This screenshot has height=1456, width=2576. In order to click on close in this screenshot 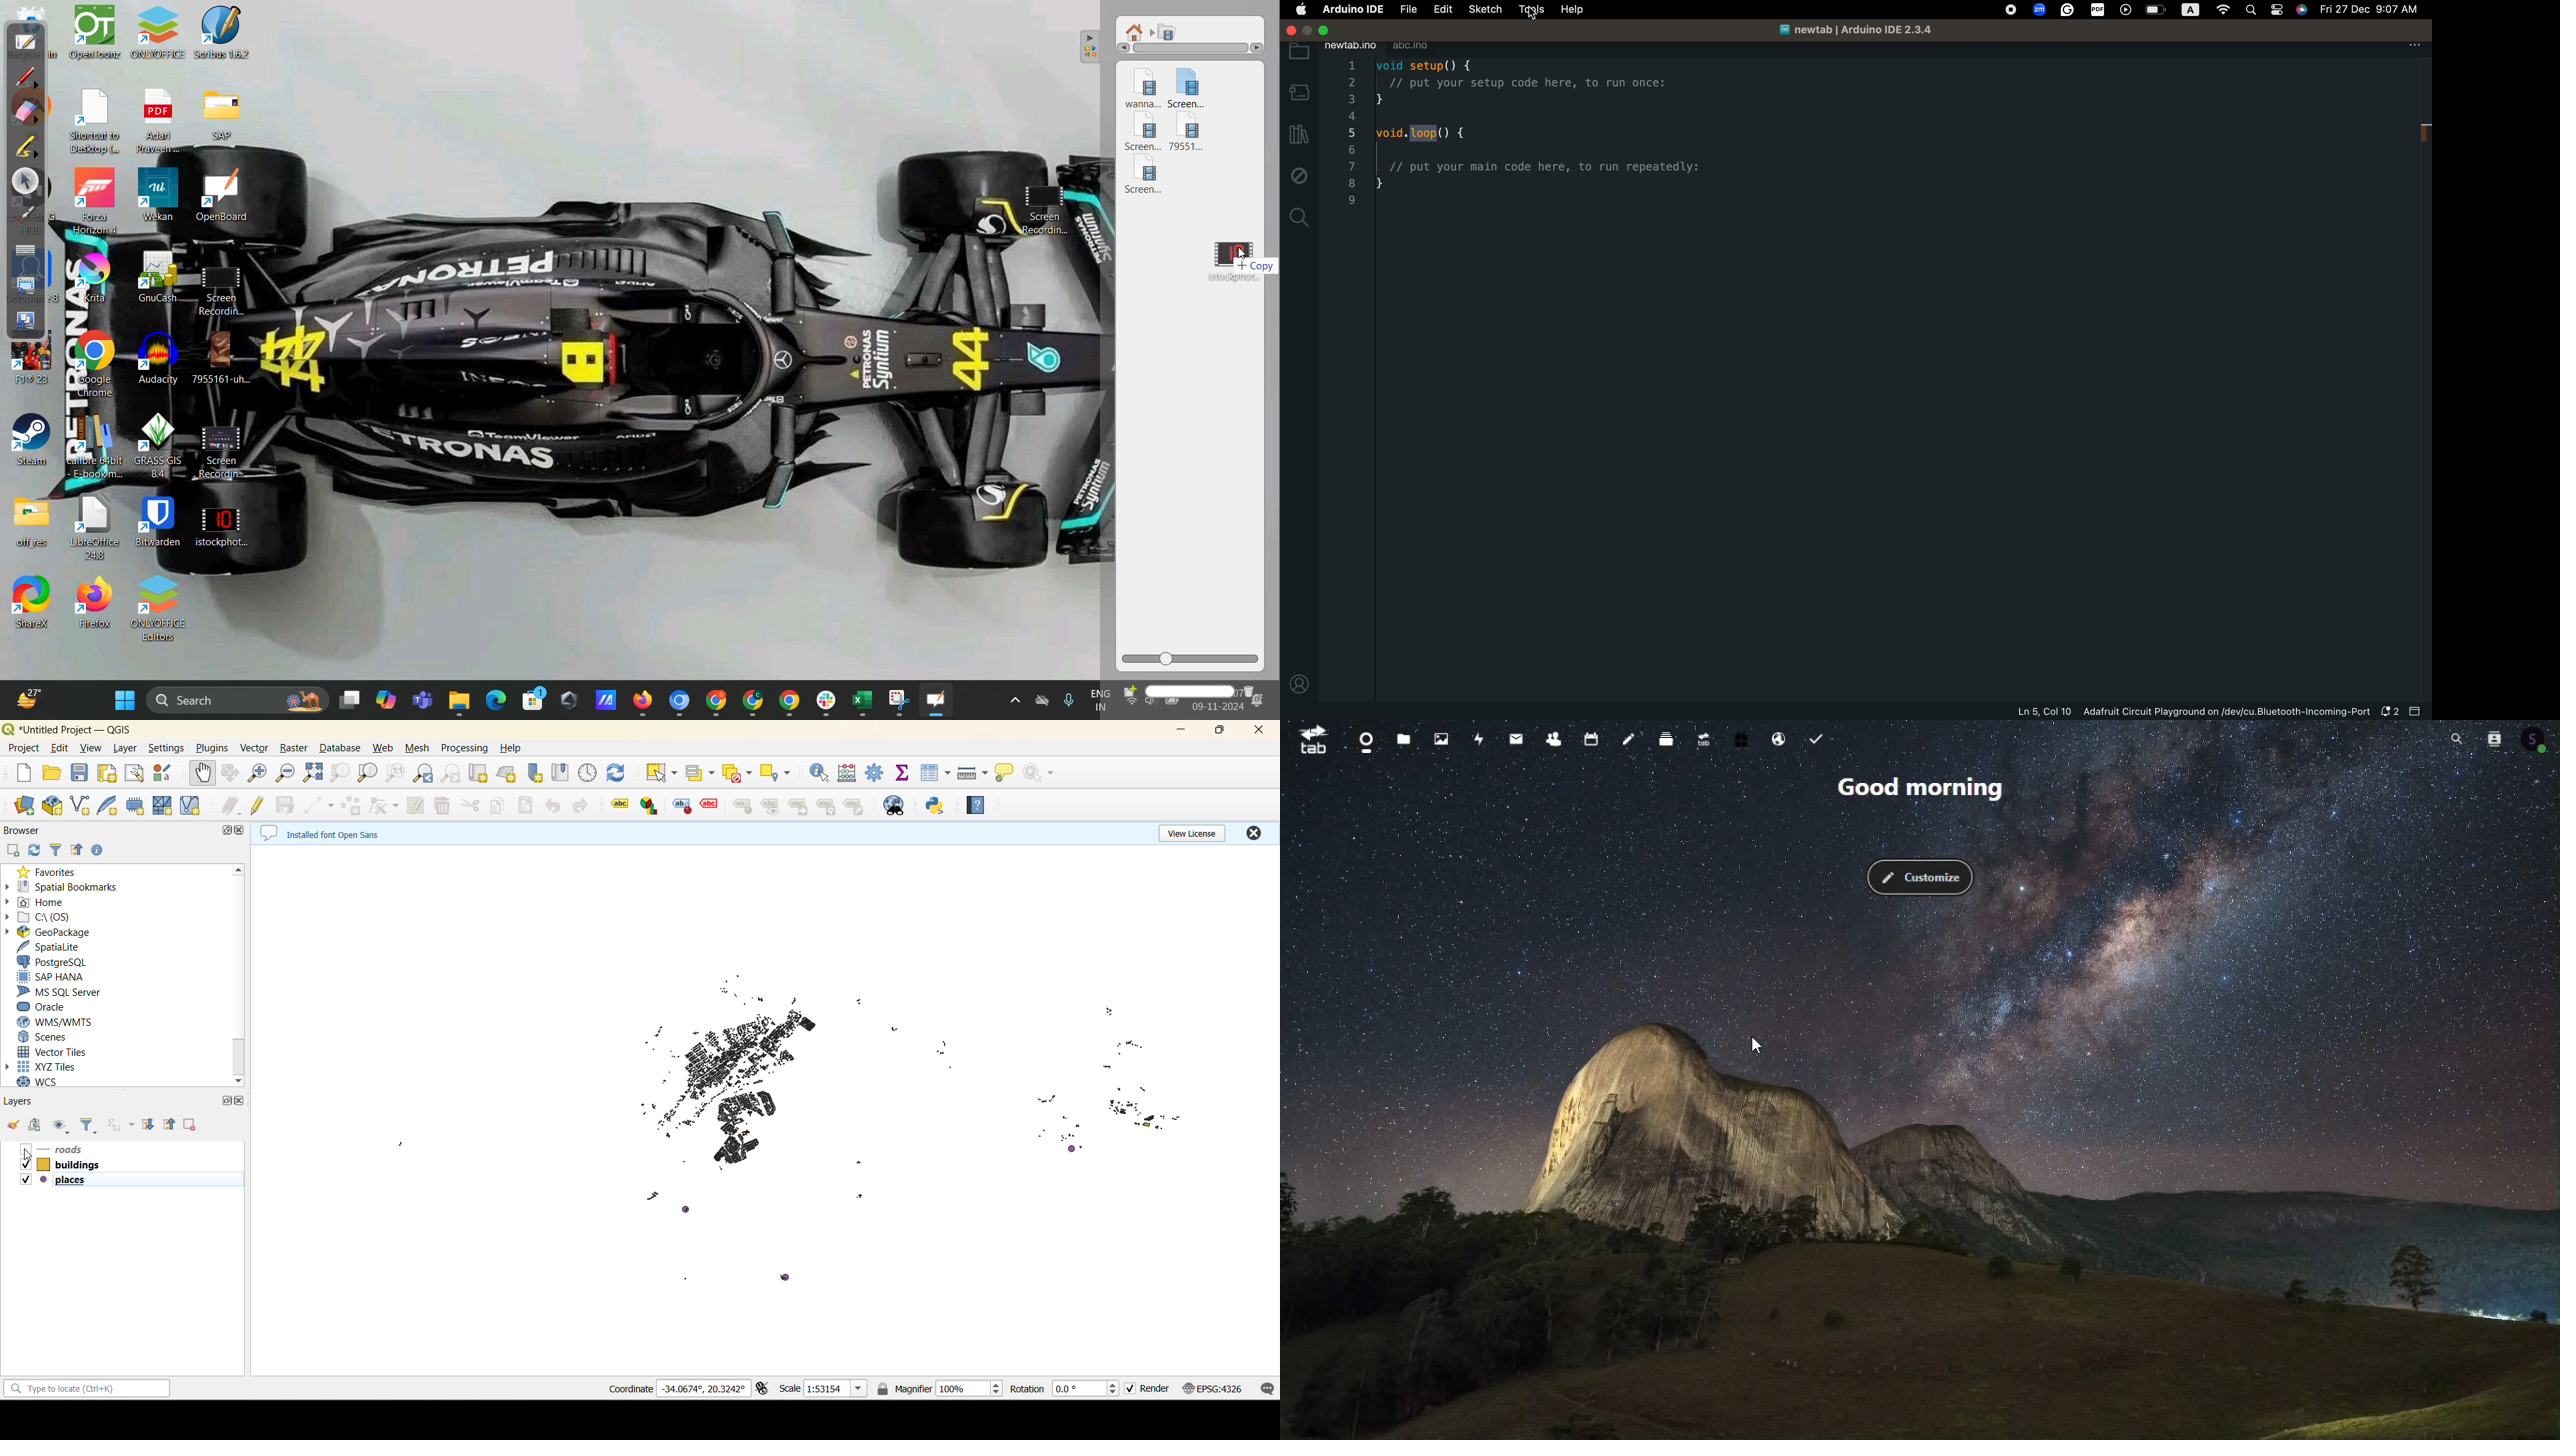, I will do `click(1292, 31)`.